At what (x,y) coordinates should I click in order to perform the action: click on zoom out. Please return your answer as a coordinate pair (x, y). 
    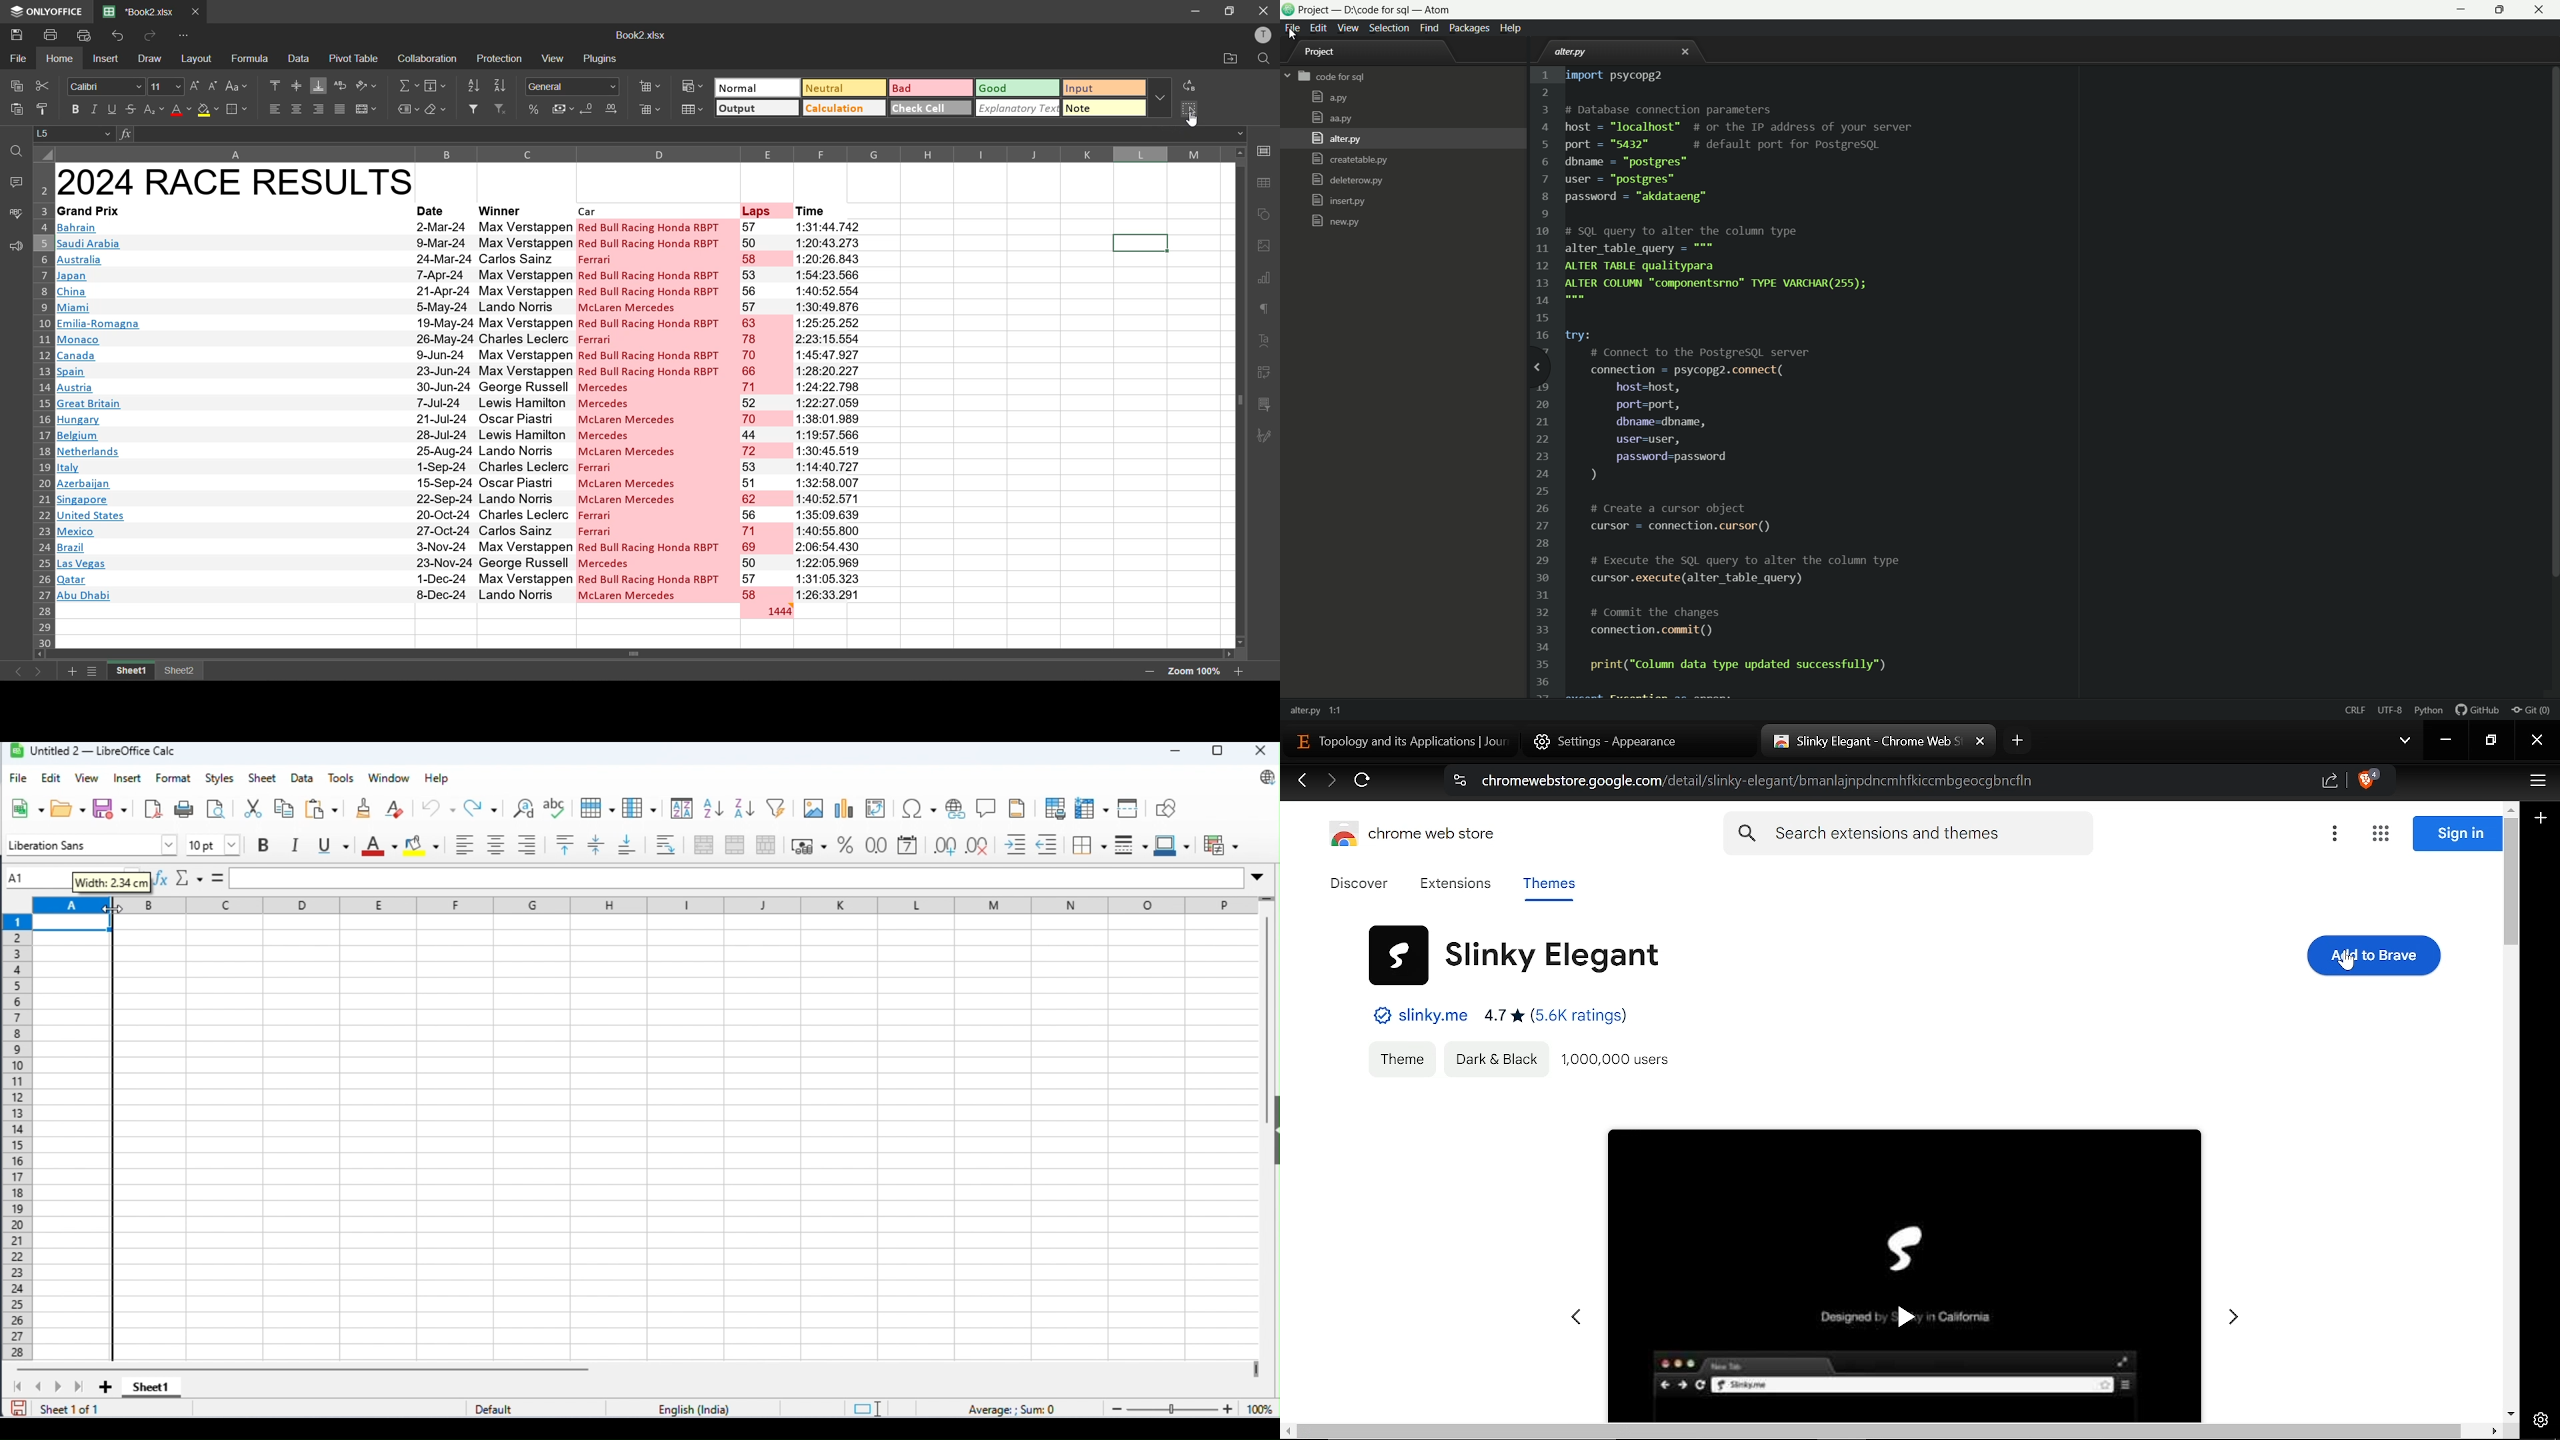
    Looking at the image, I should click on (1151, 673).